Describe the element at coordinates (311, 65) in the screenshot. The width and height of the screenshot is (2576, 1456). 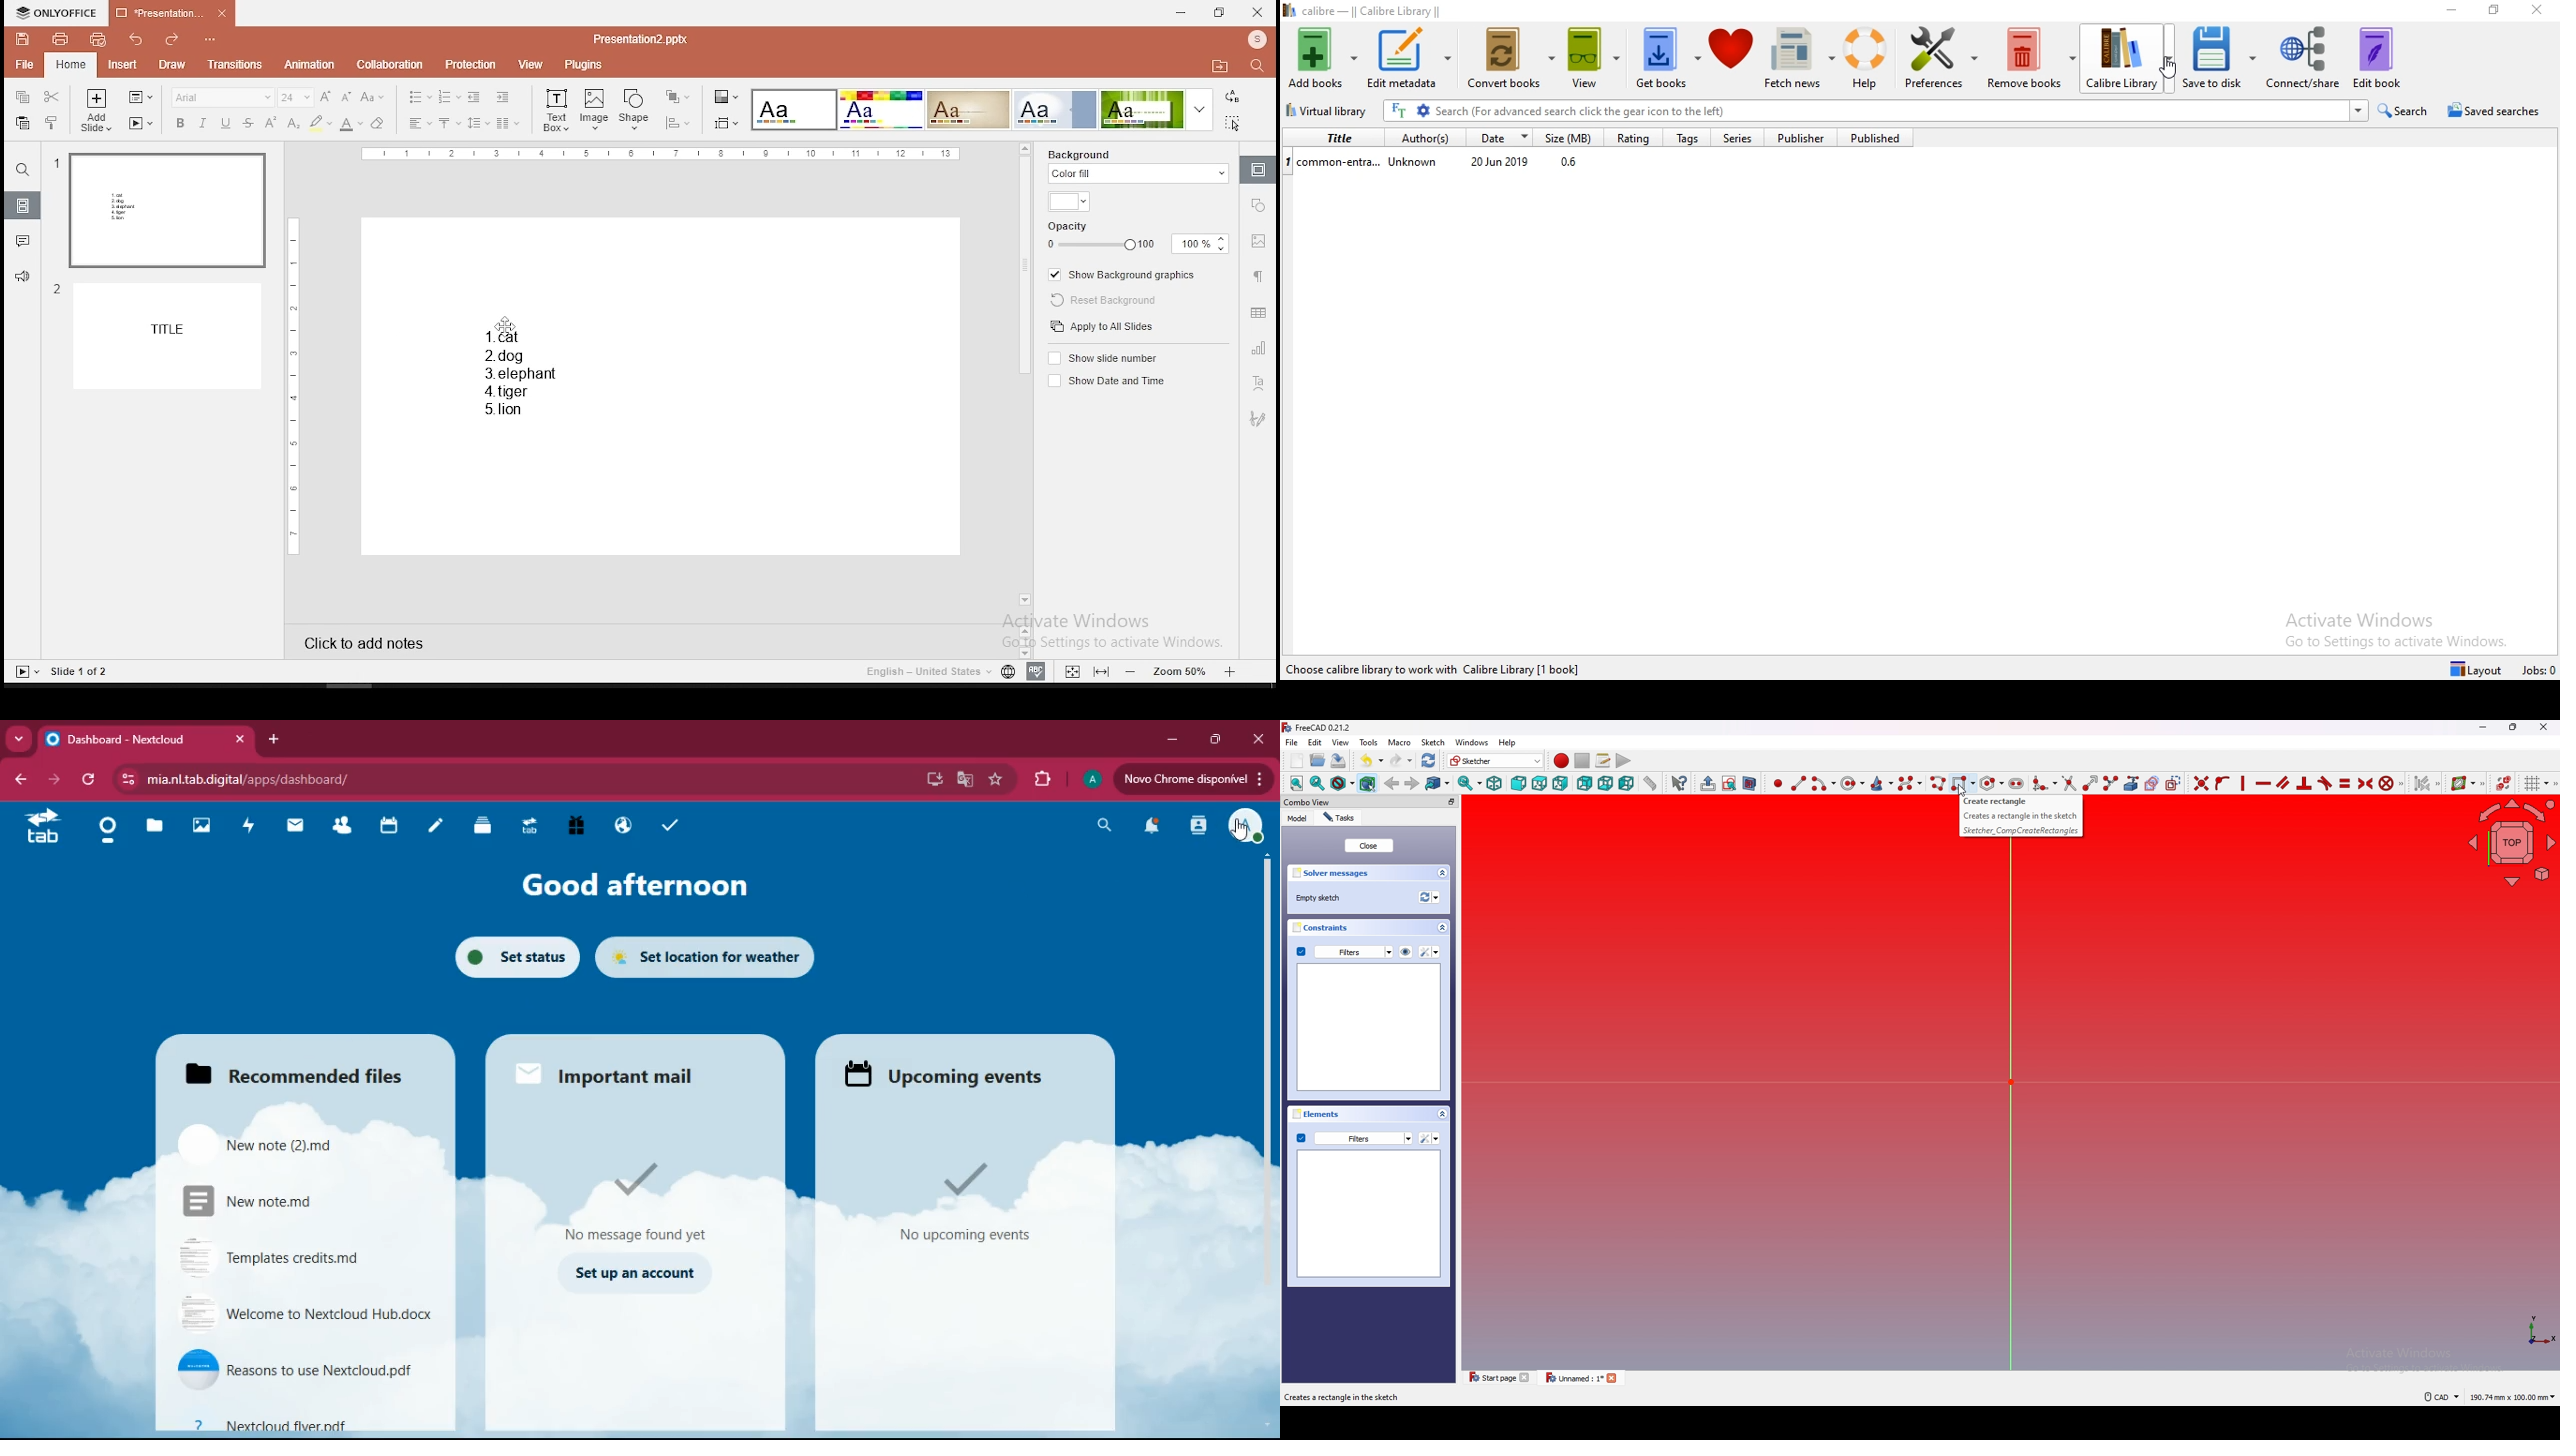
I see `animation` at that location.